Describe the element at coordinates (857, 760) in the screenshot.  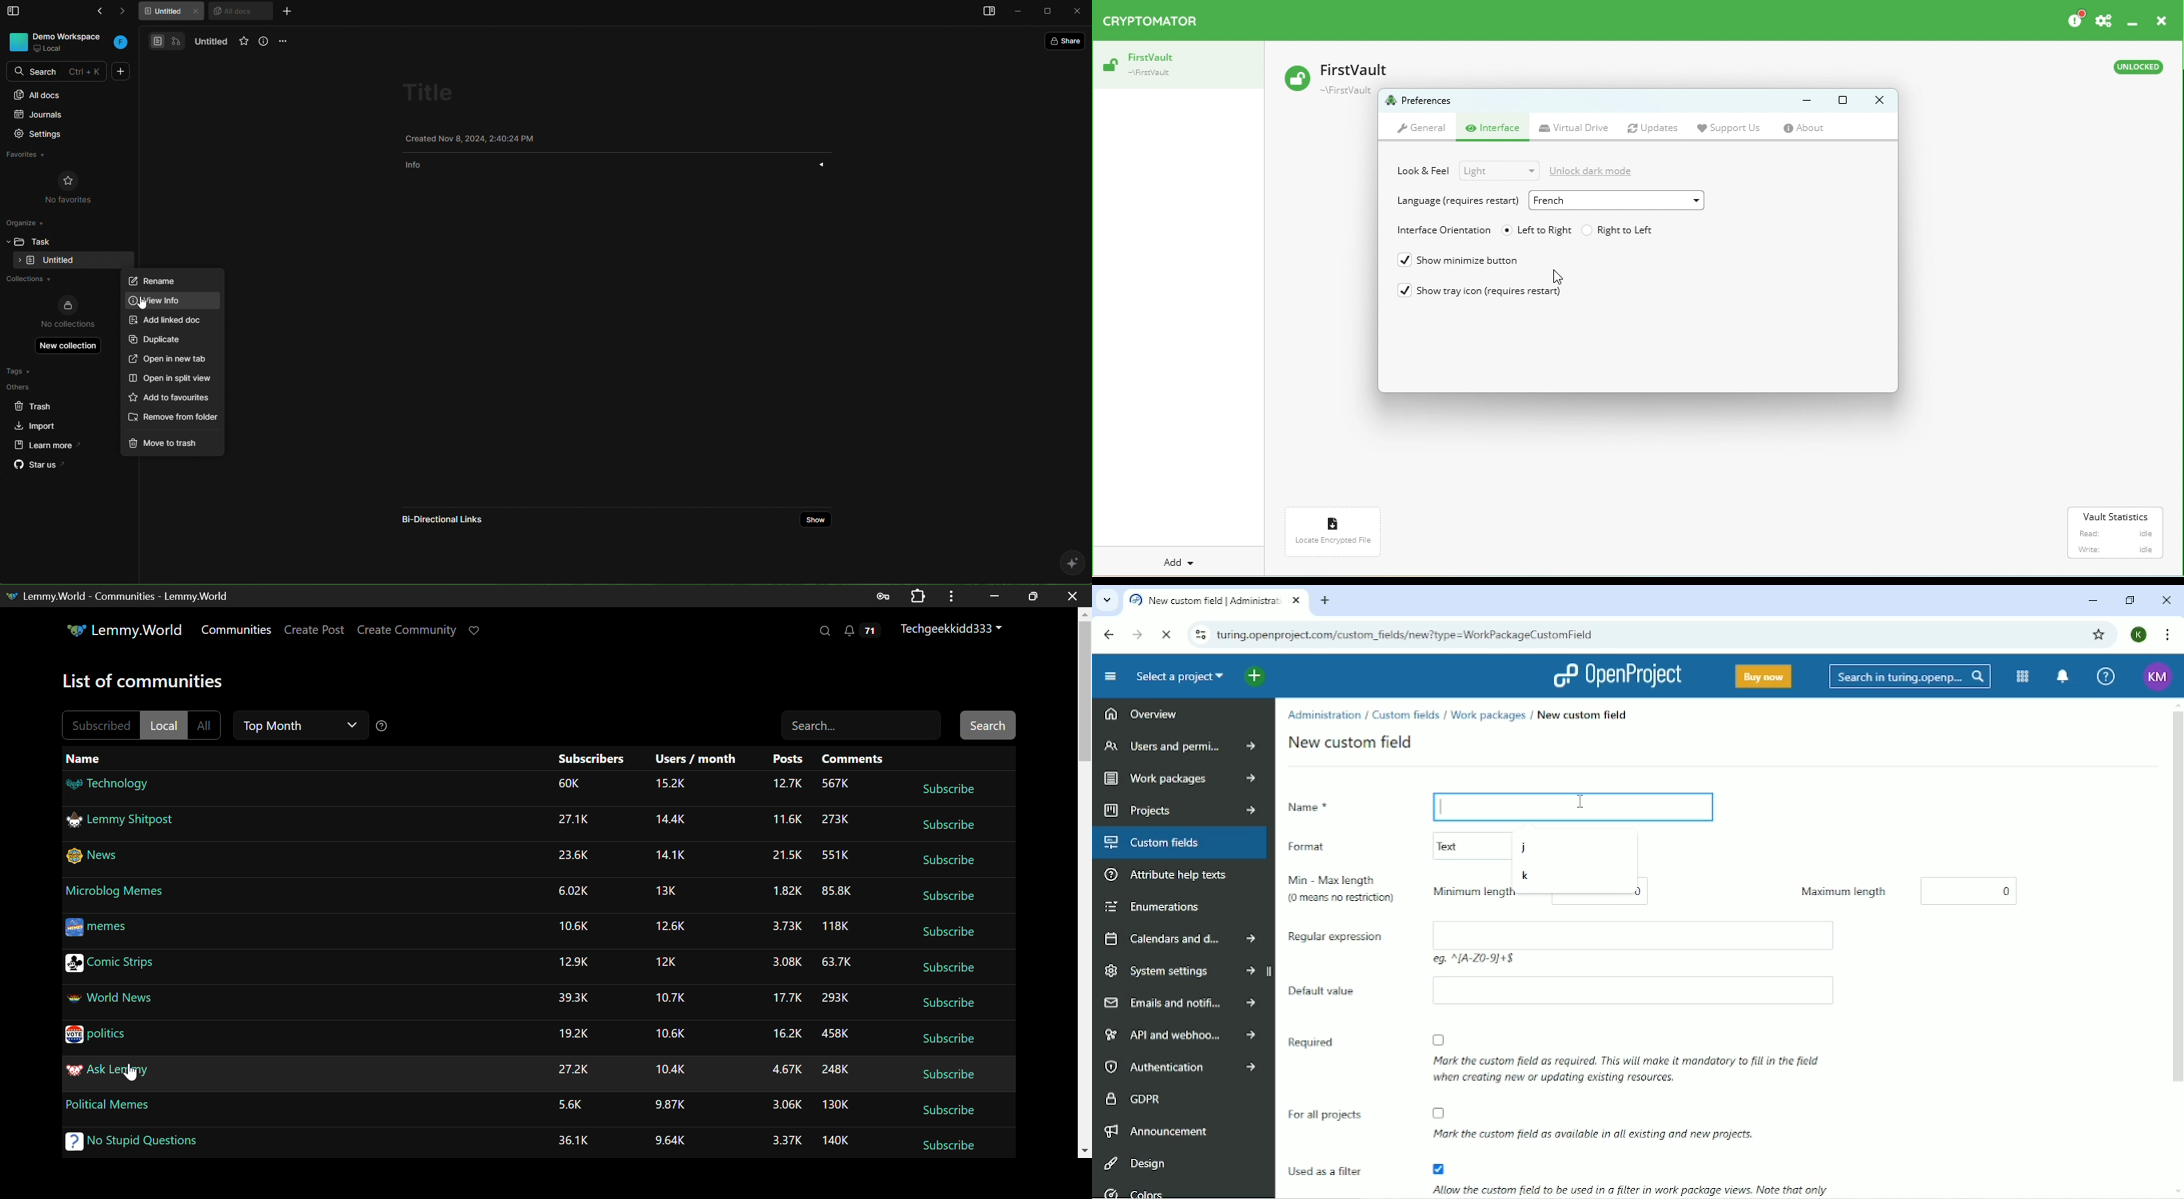
I see `Comments Column Heading` at that location.